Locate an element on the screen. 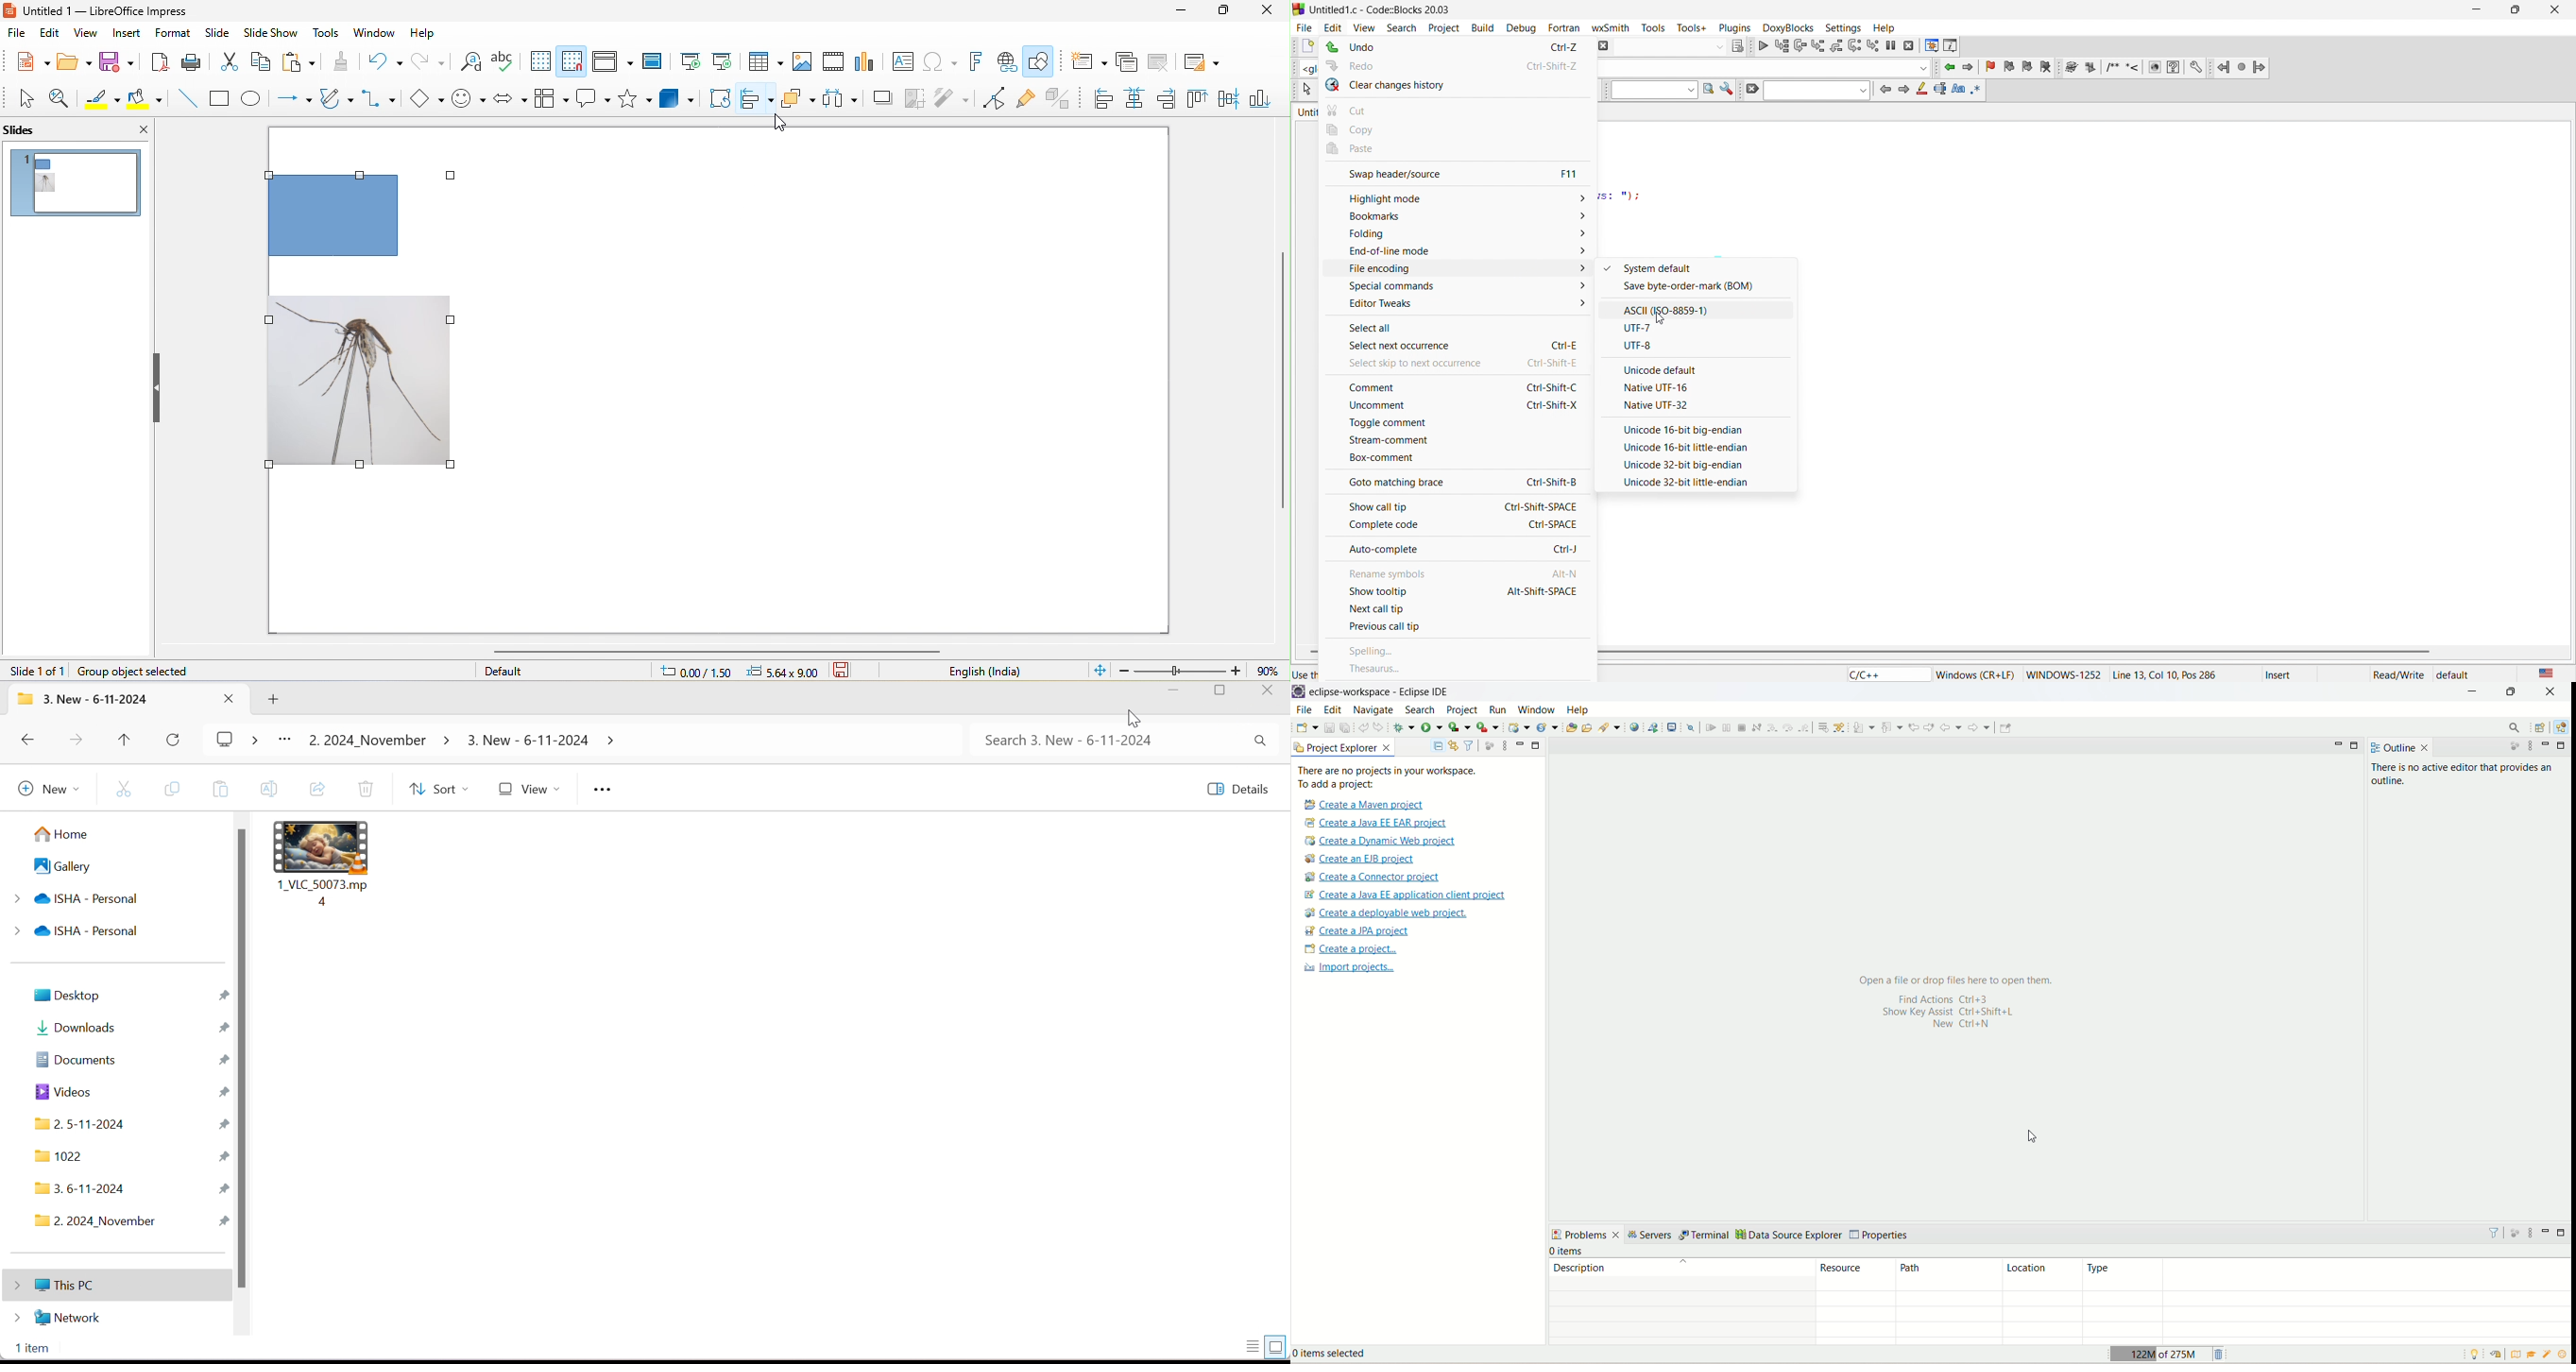 The height and width of the screenshot is (1372, 2576). Find Actions Ctrl+3 is located at coordinates (1938, 998).